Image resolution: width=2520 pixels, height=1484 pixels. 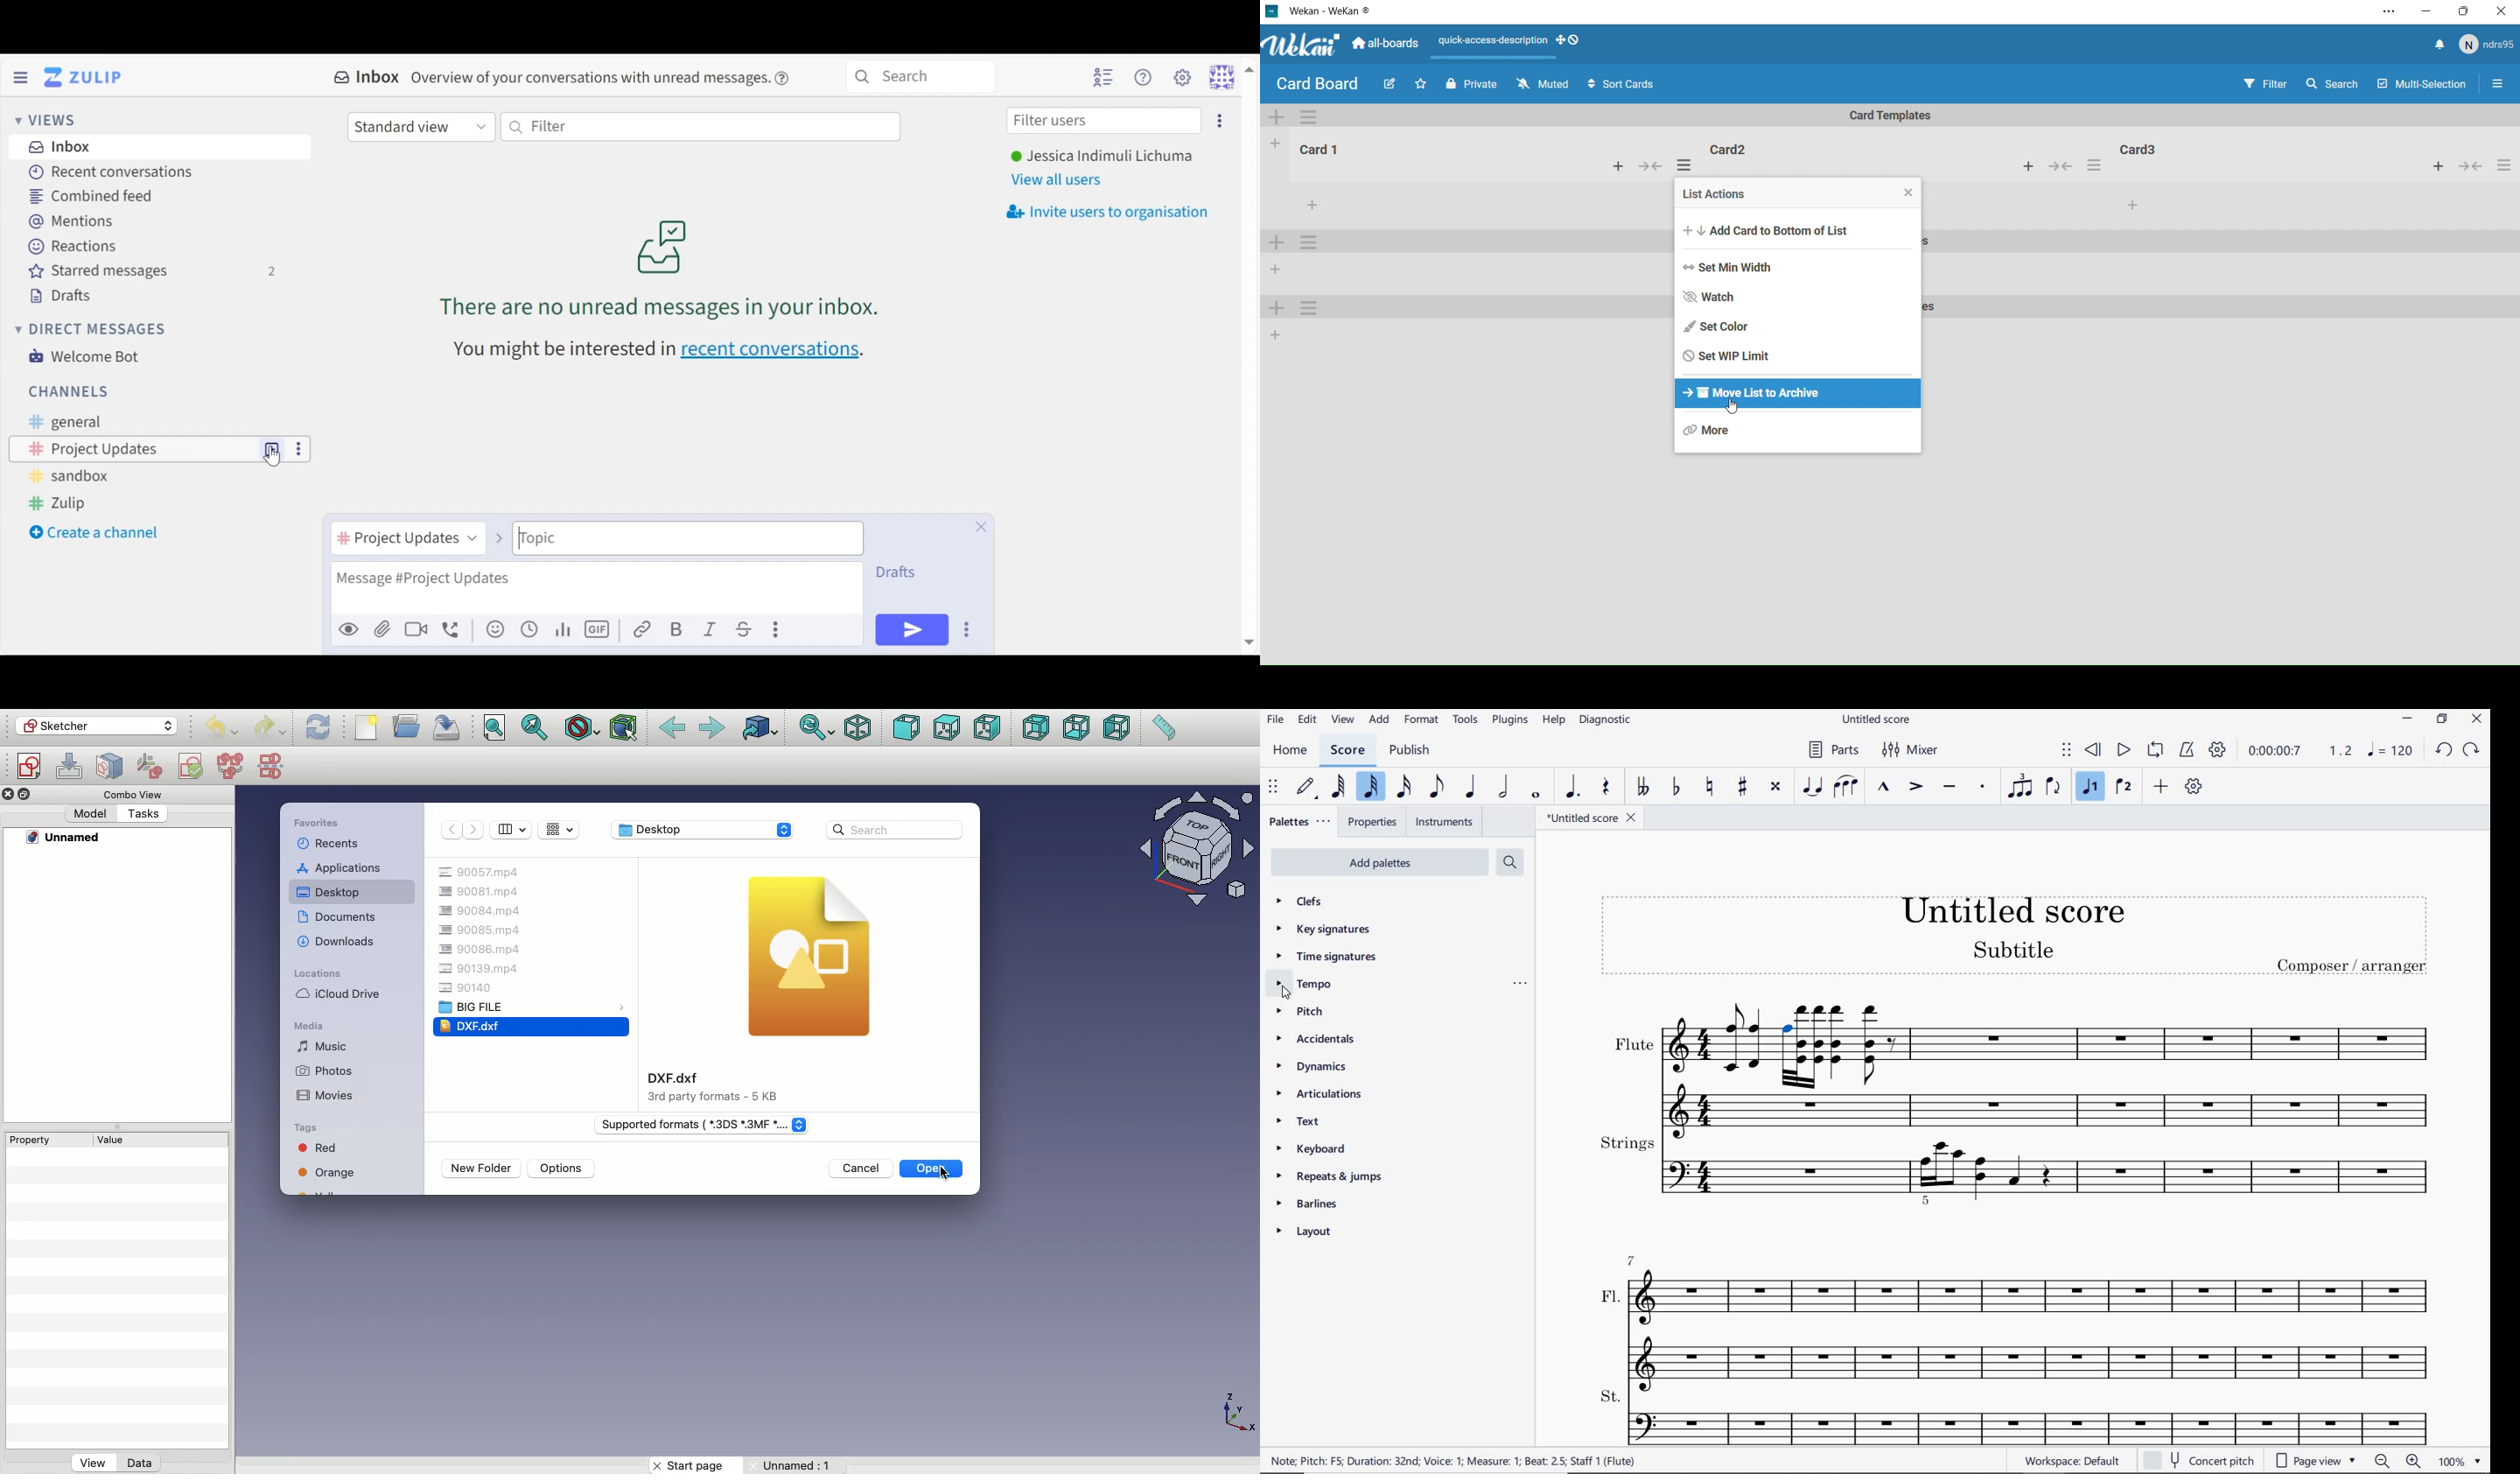 What do you see at coordinates (230, 767) in the screenshot?
I see `Merge sketches` at bounding box center [230, 767].